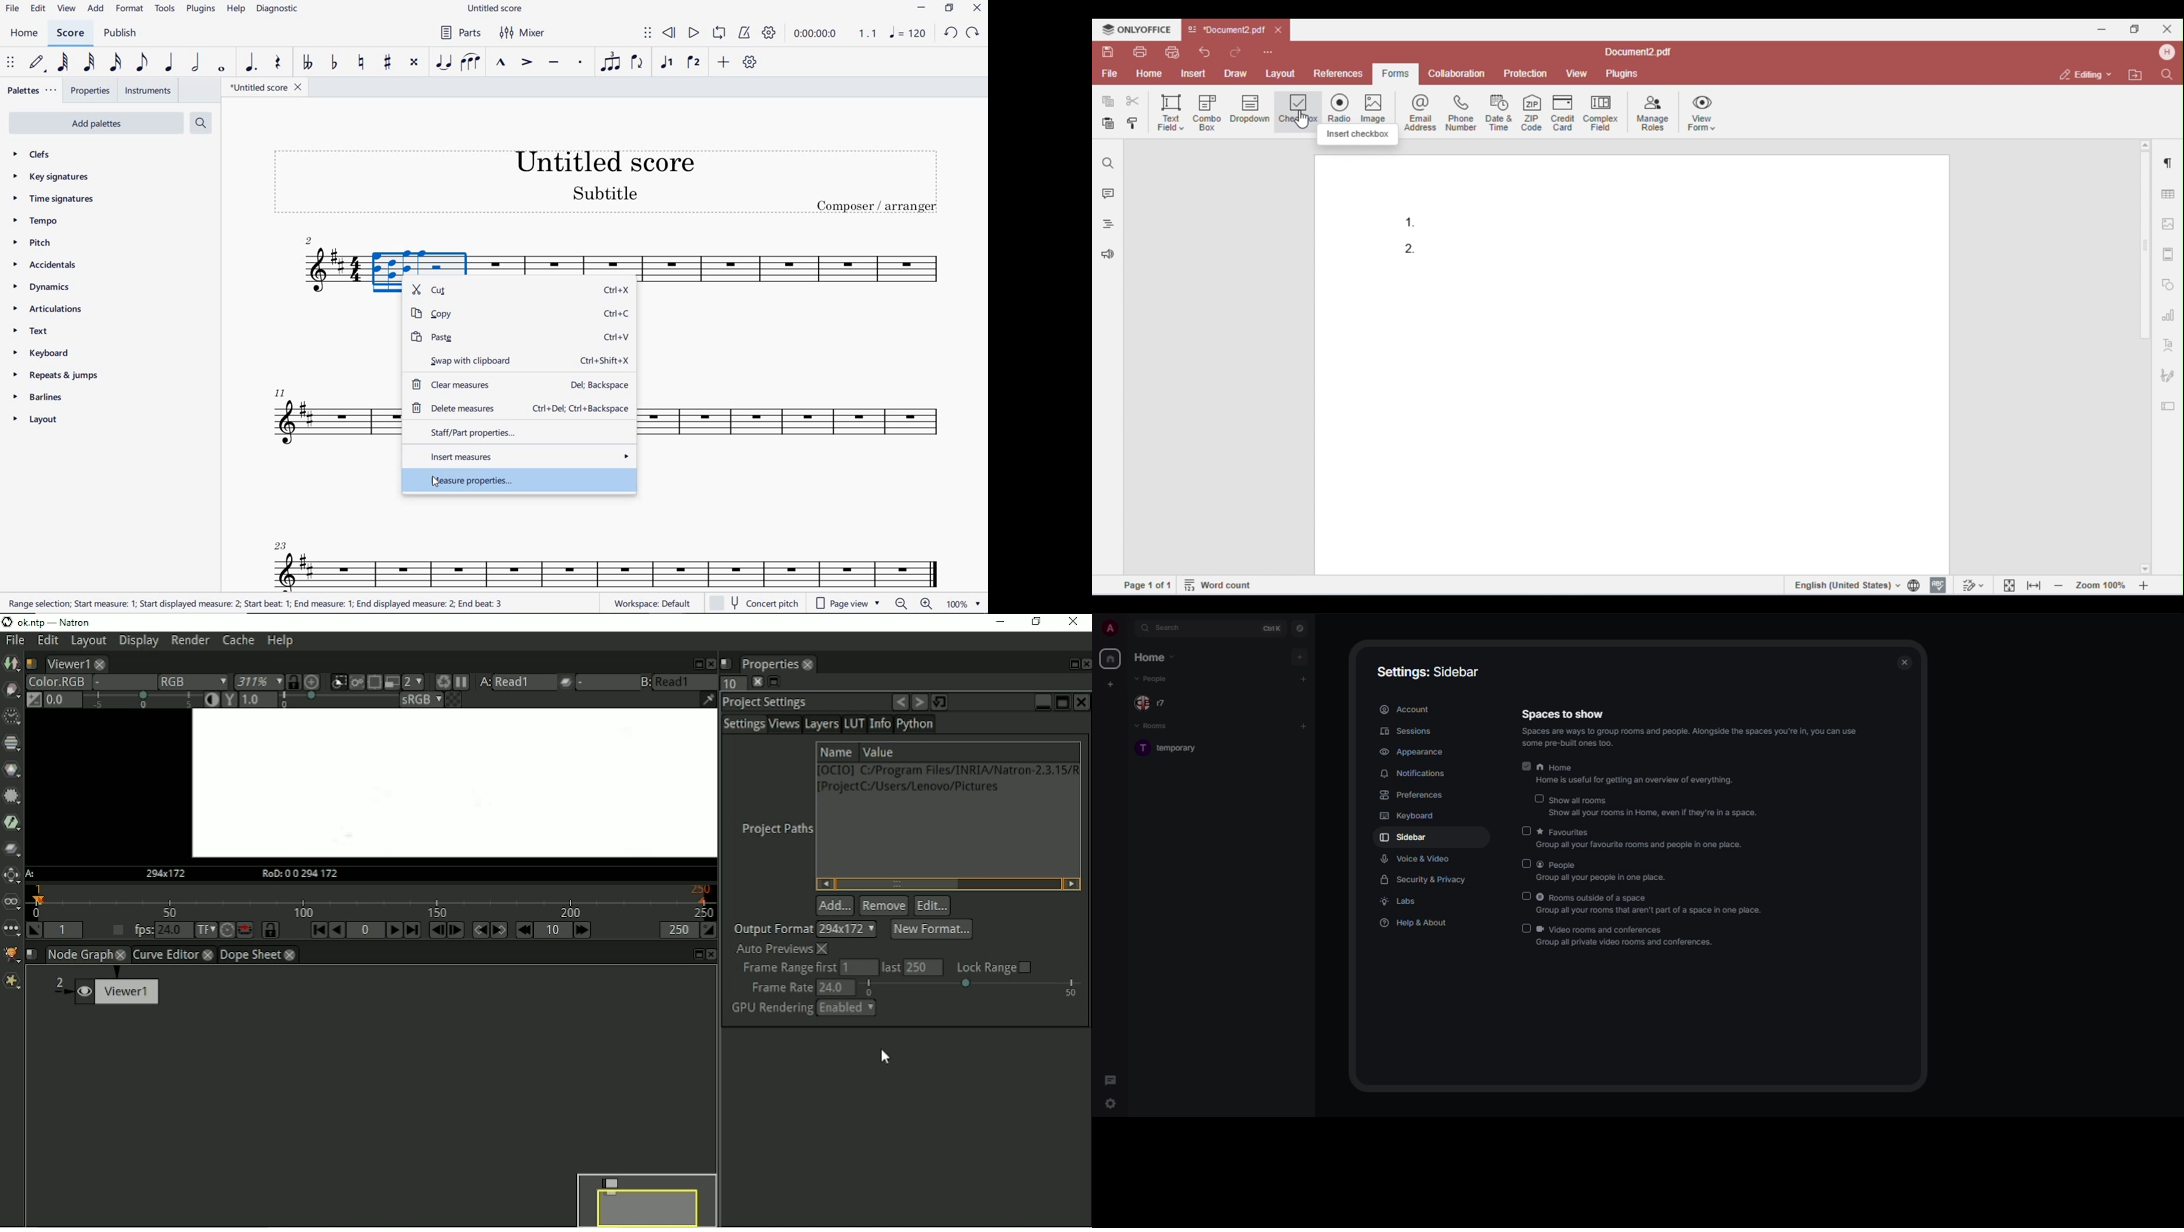 The image size is (2184, 1232). What do you see at coordinates (335, 64) in the screenshot?
I see `TOGGLE FLAT` at bounding box center [335, 64].